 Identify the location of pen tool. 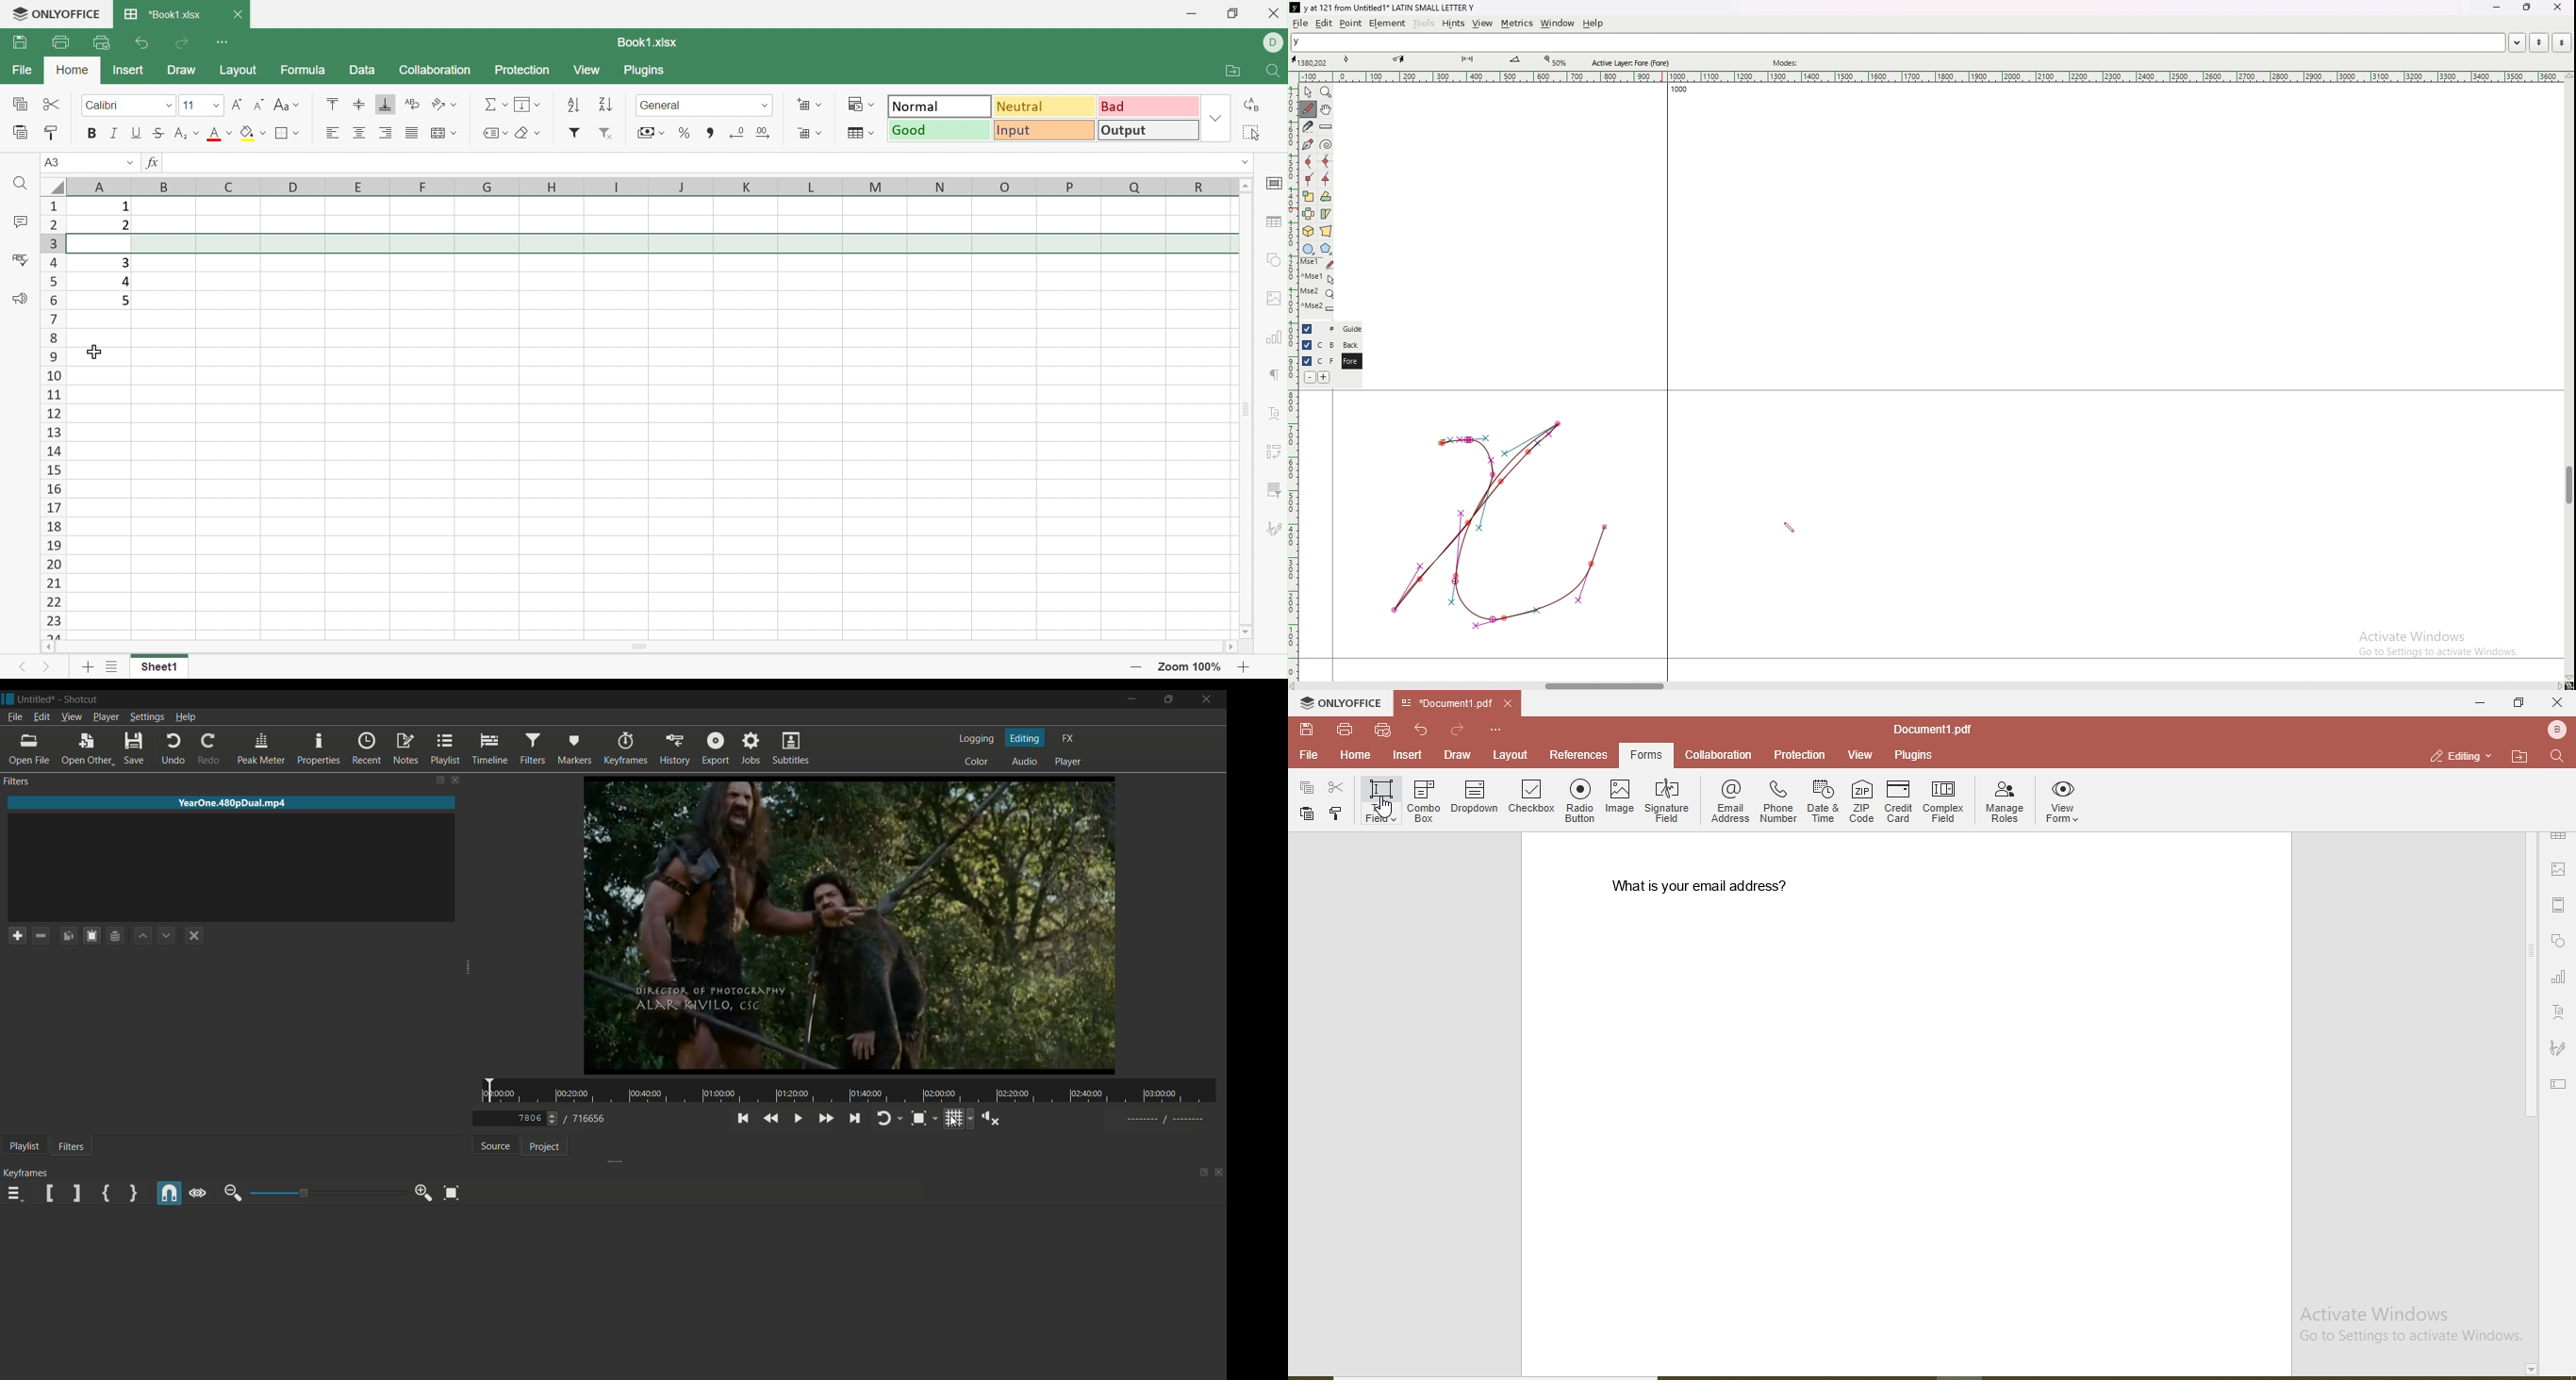
(1399, 59).